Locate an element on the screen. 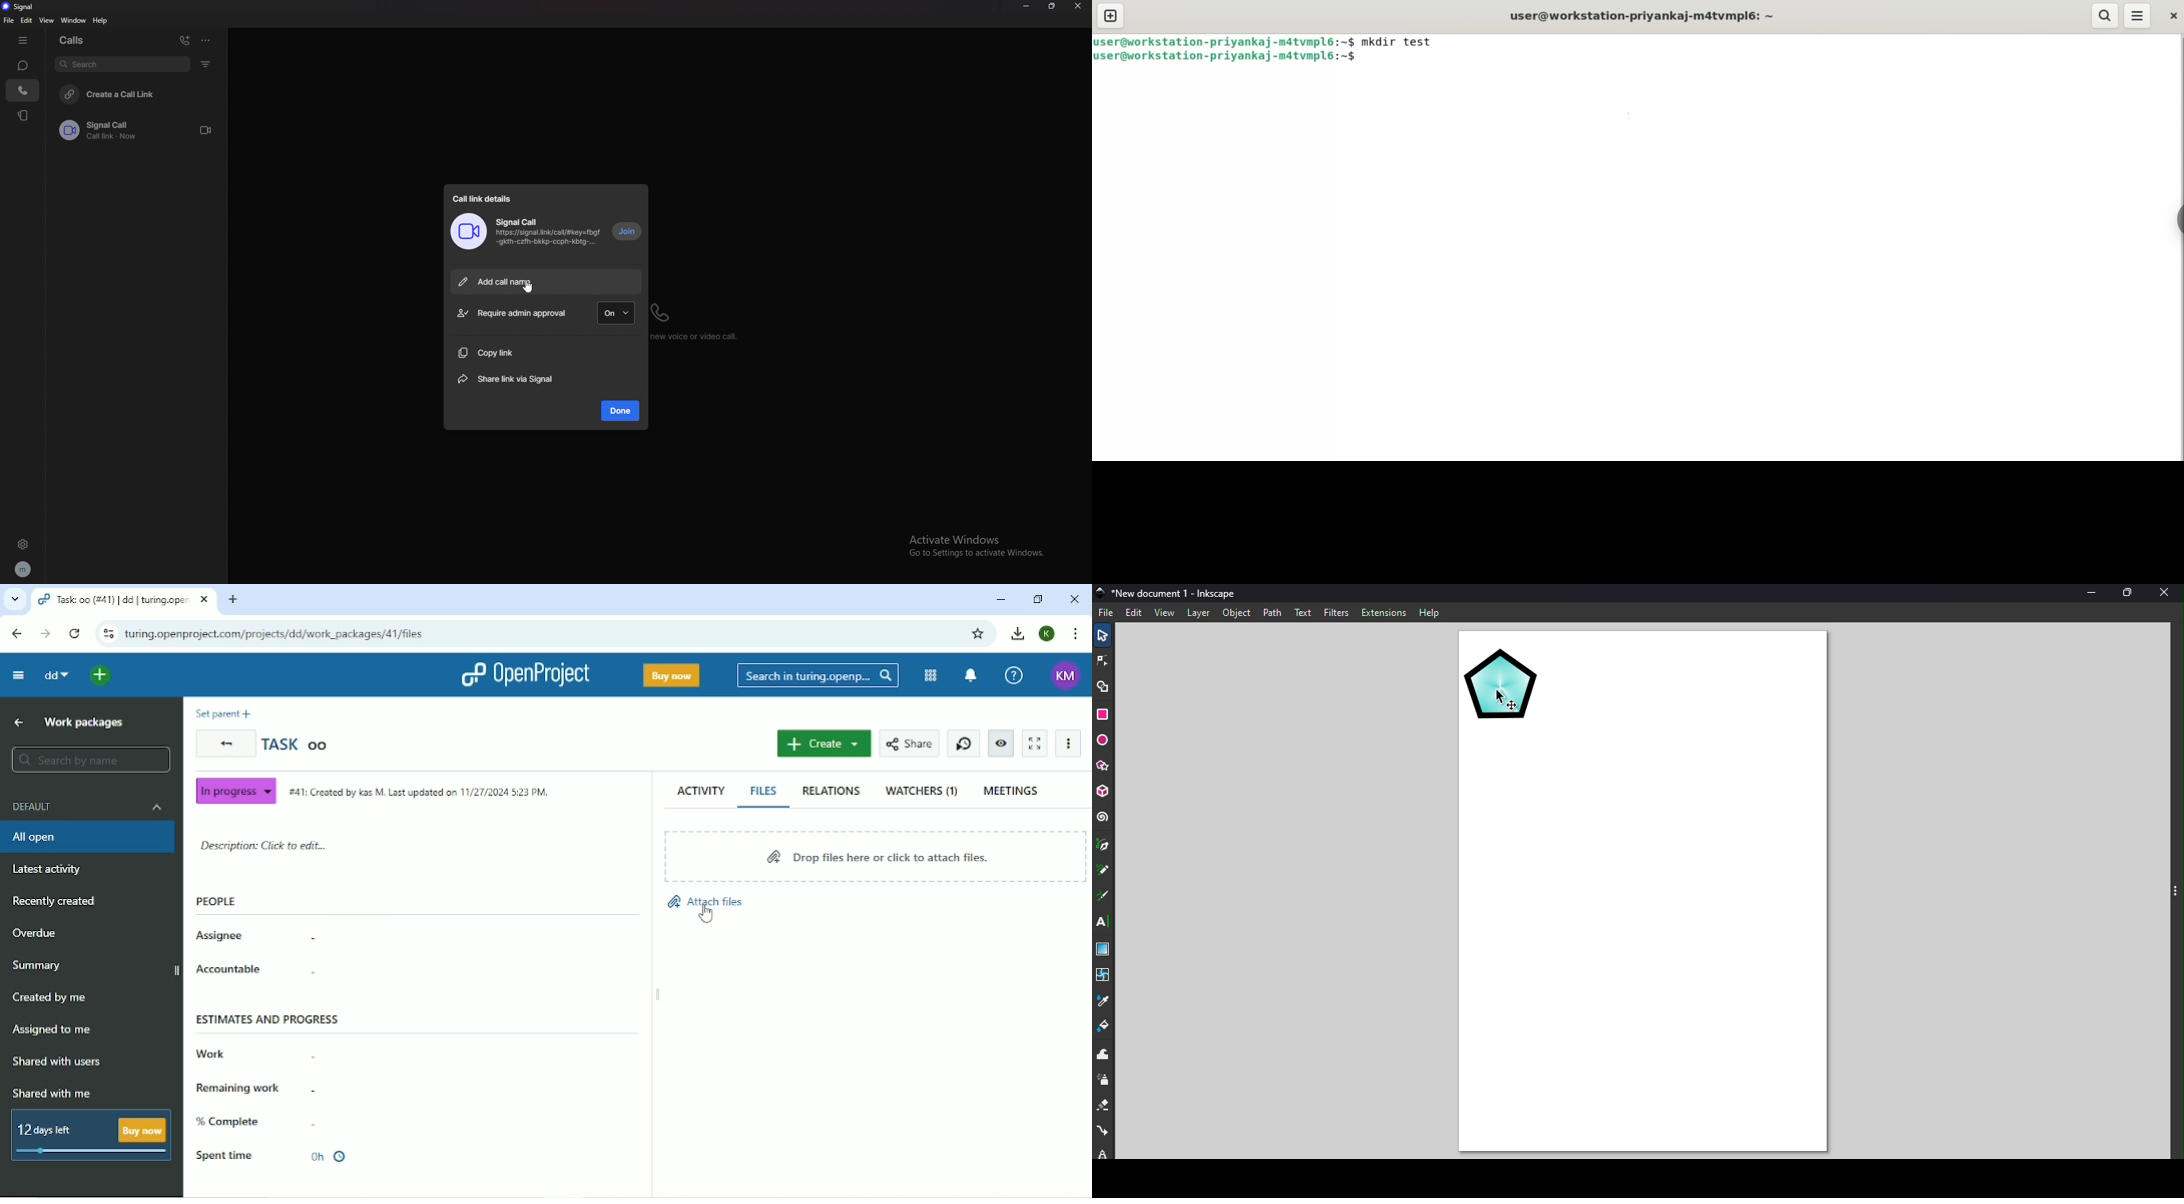 The height and width of the screenshot is (1204, 2184). Dropper tool is located at coordinates (1106, 1000).